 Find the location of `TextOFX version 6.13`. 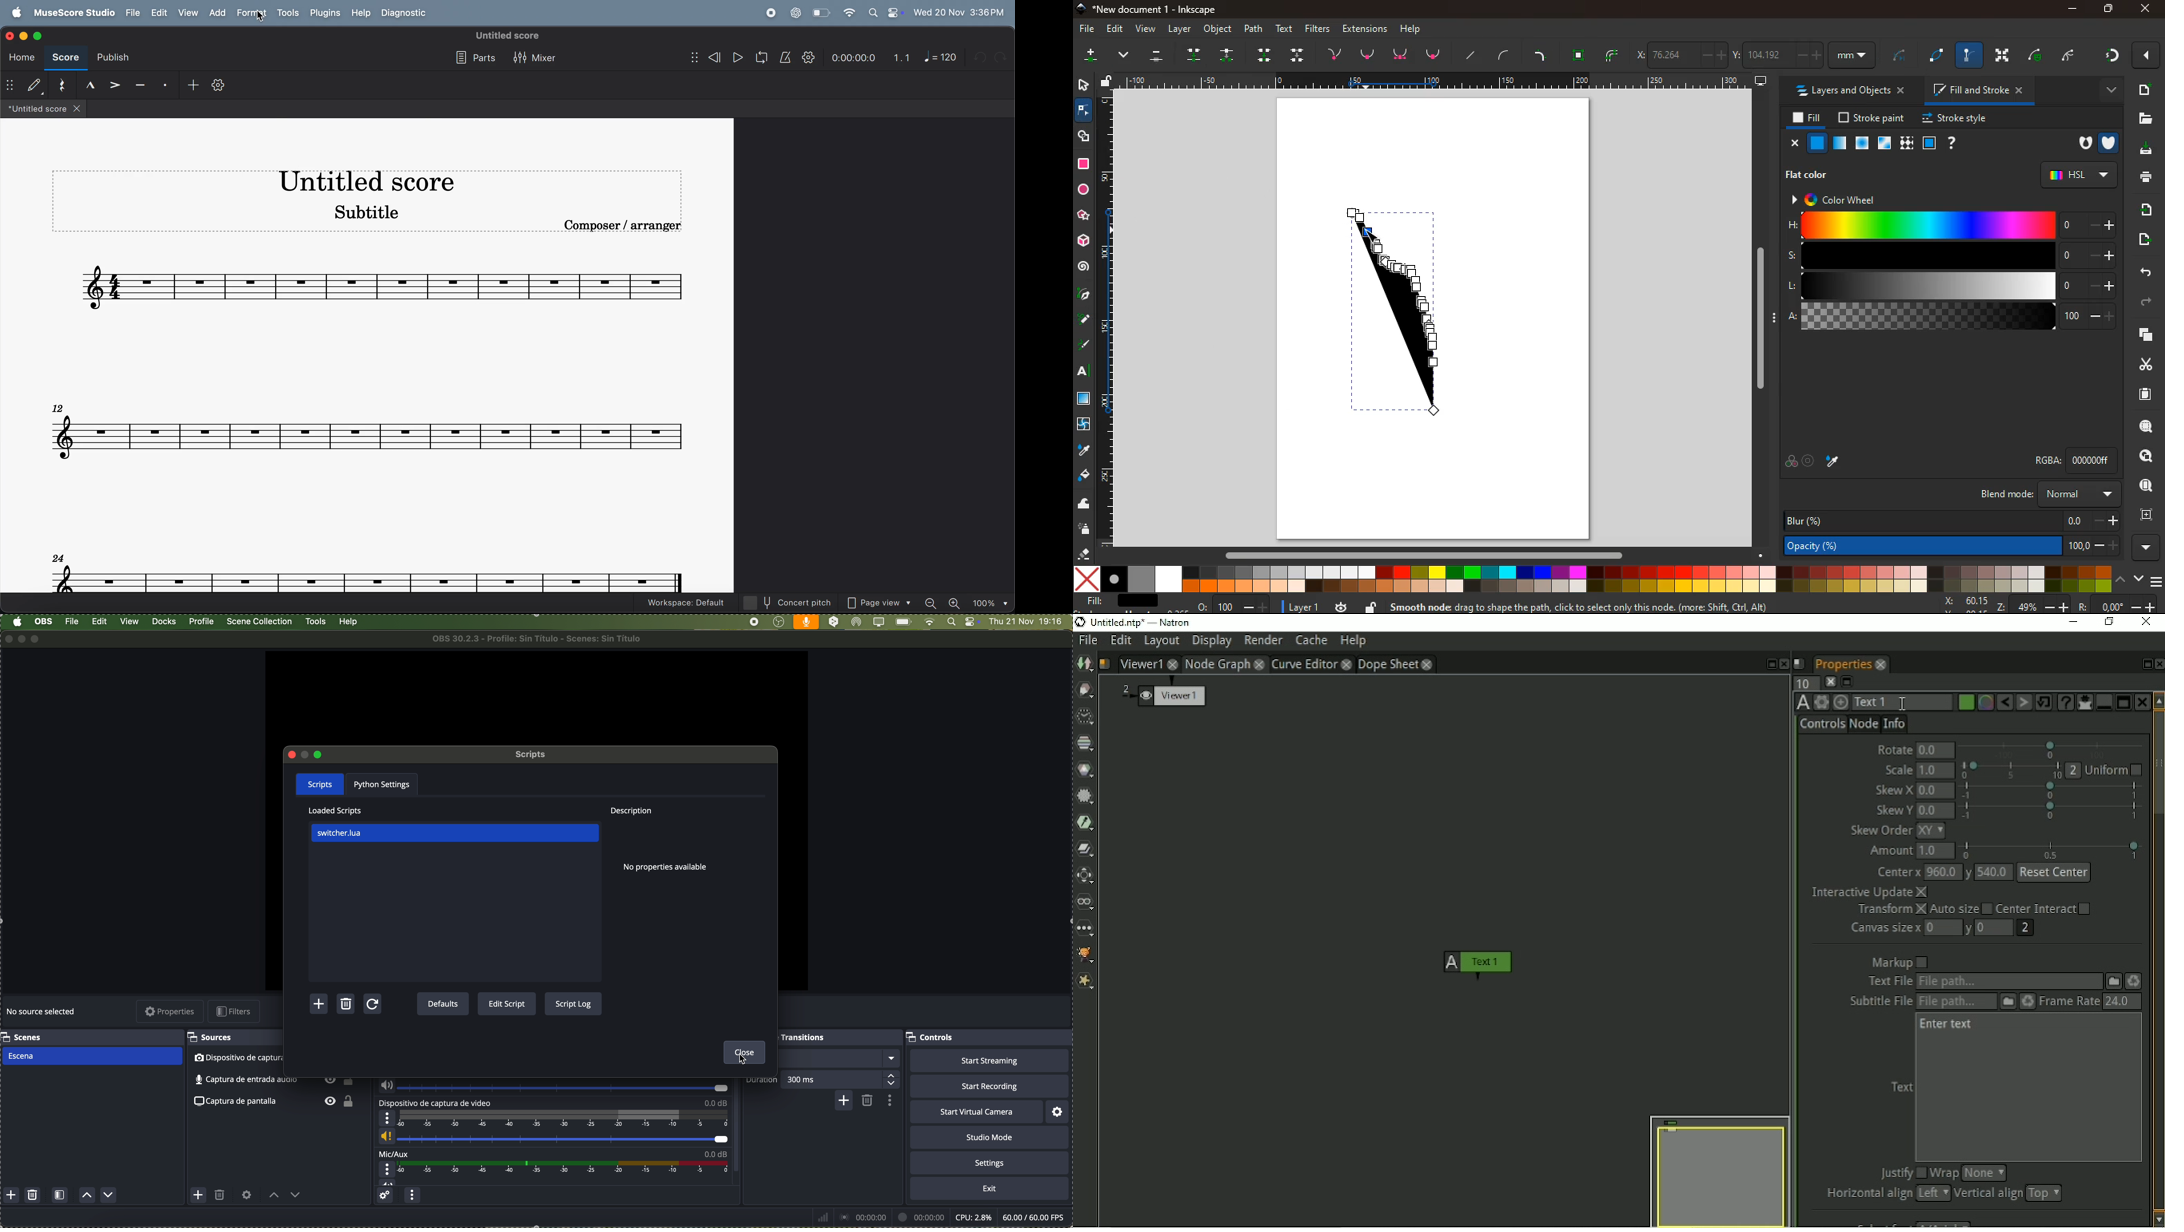

TextOFX version 6.13 is located at coordinates (1800, 703).